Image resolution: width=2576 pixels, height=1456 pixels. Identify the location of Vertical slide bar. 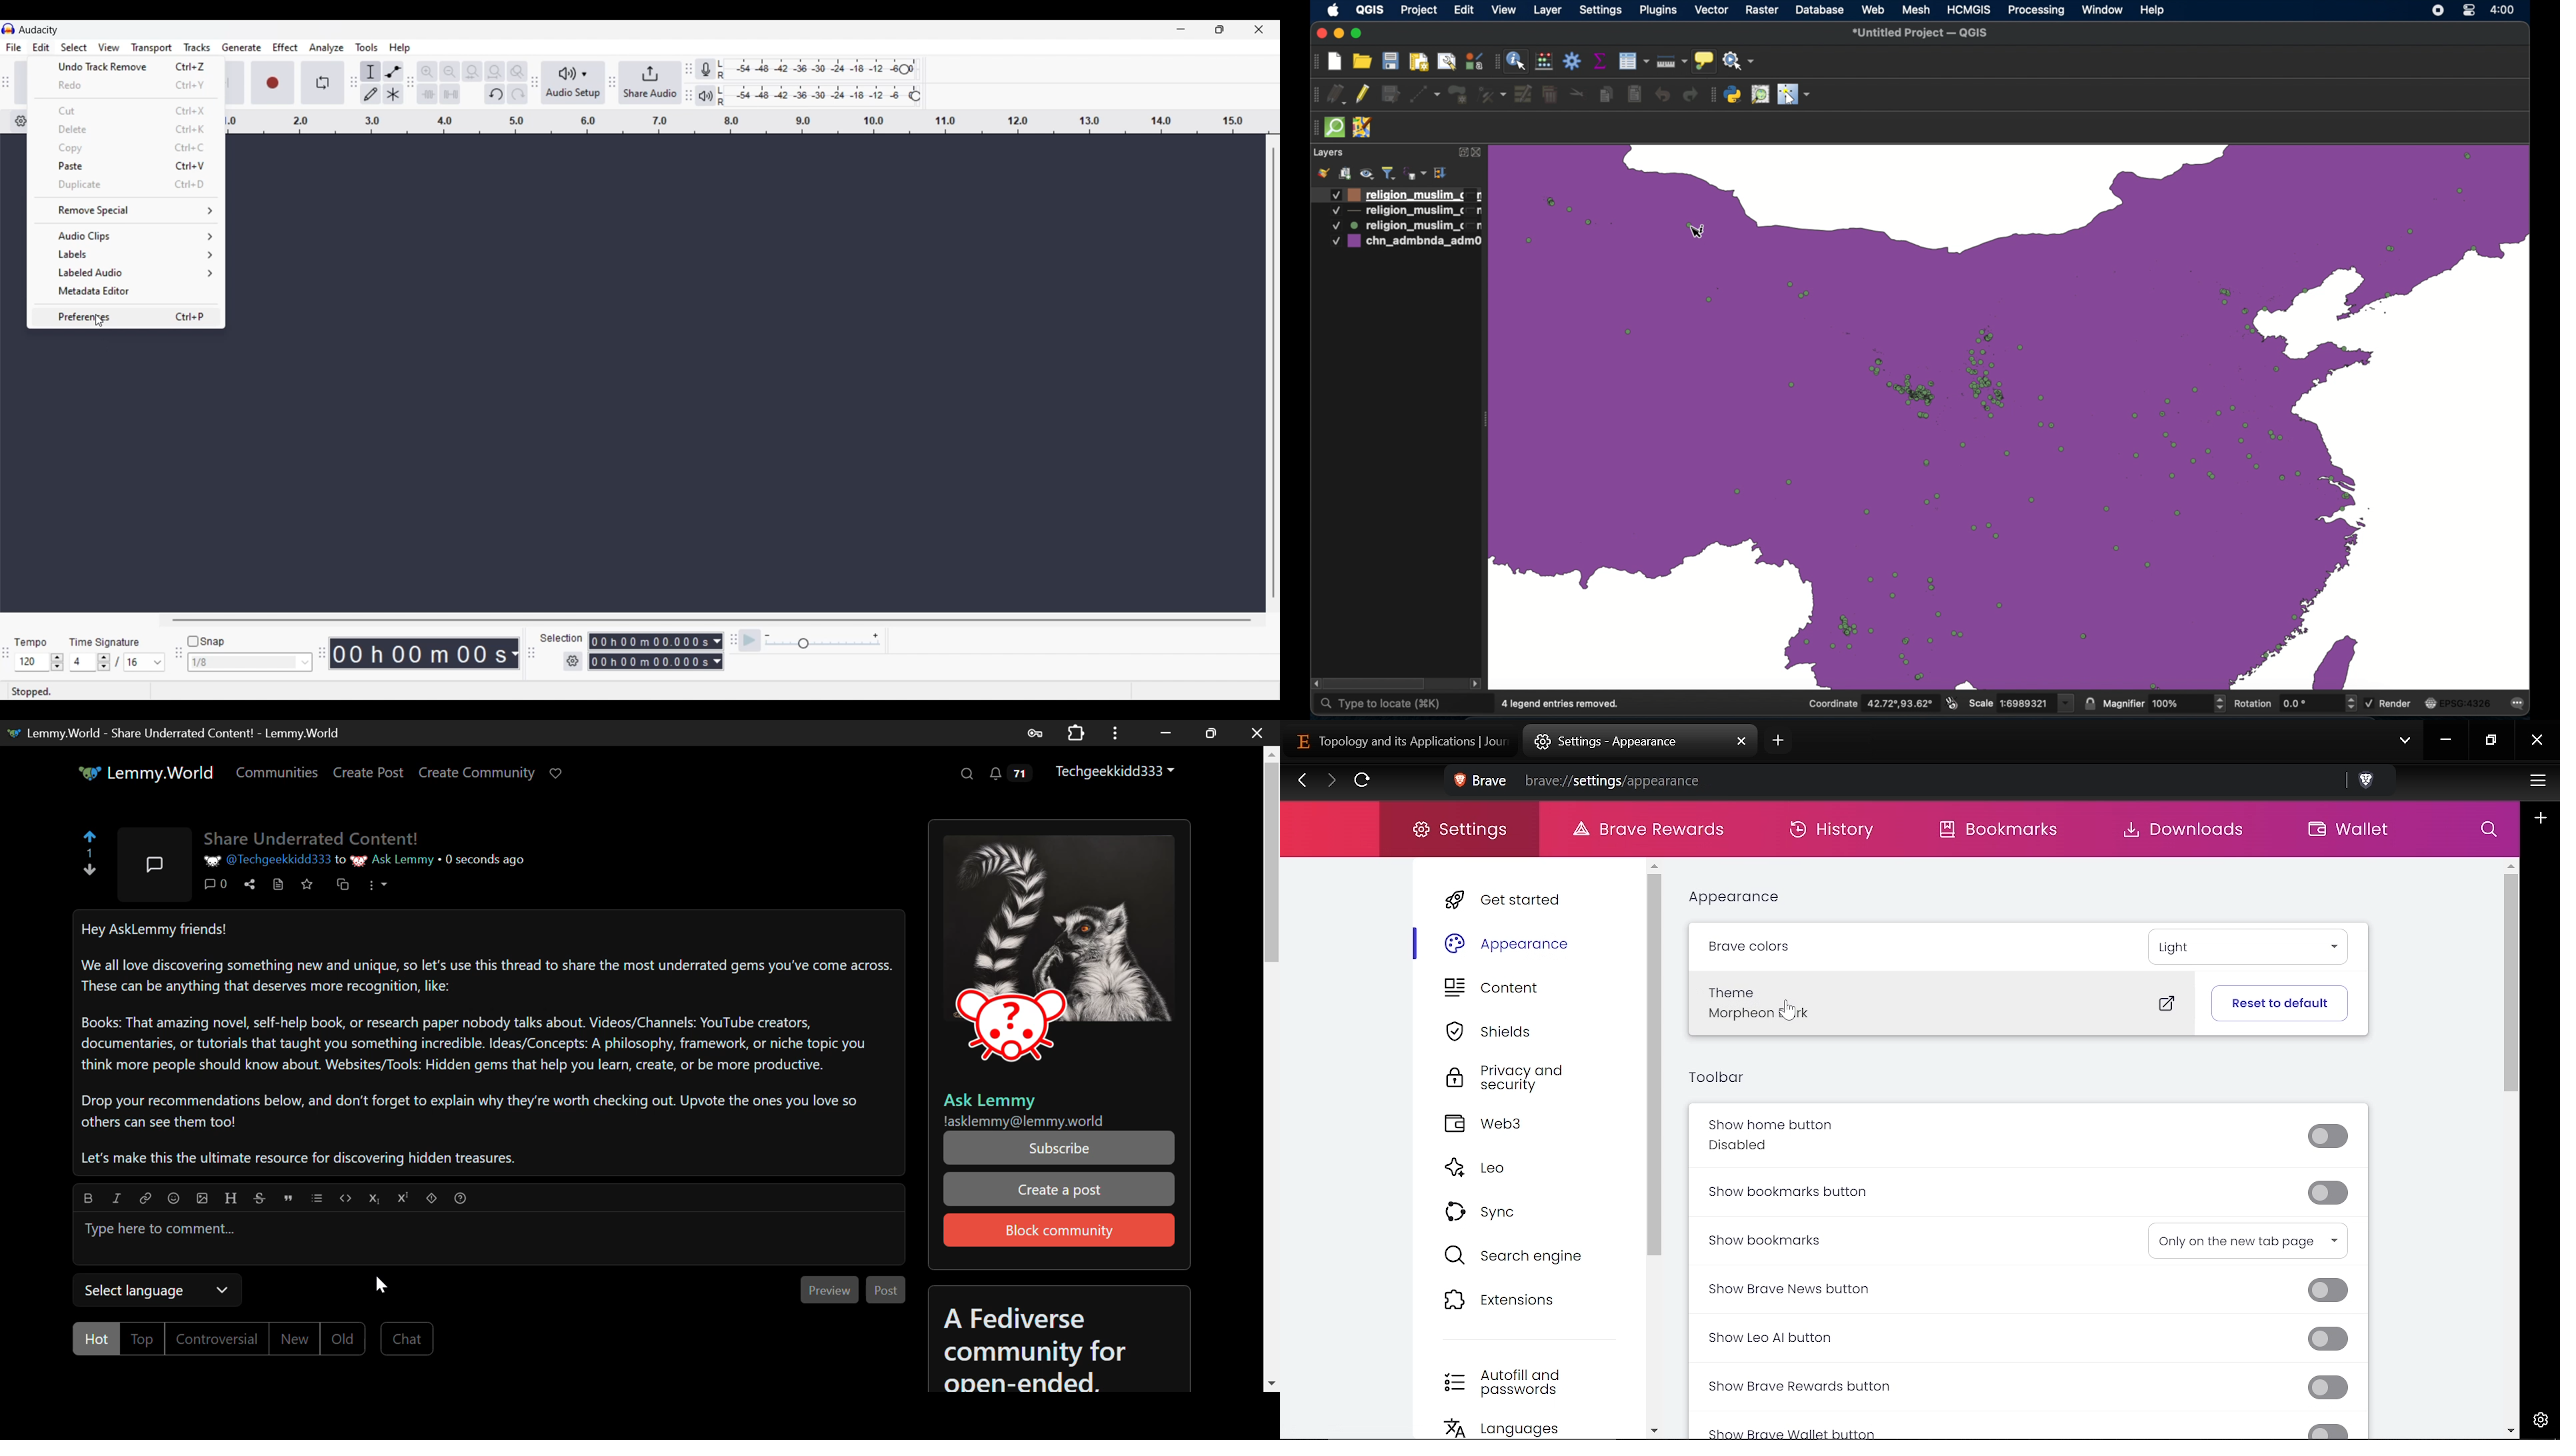
(1273, 373).